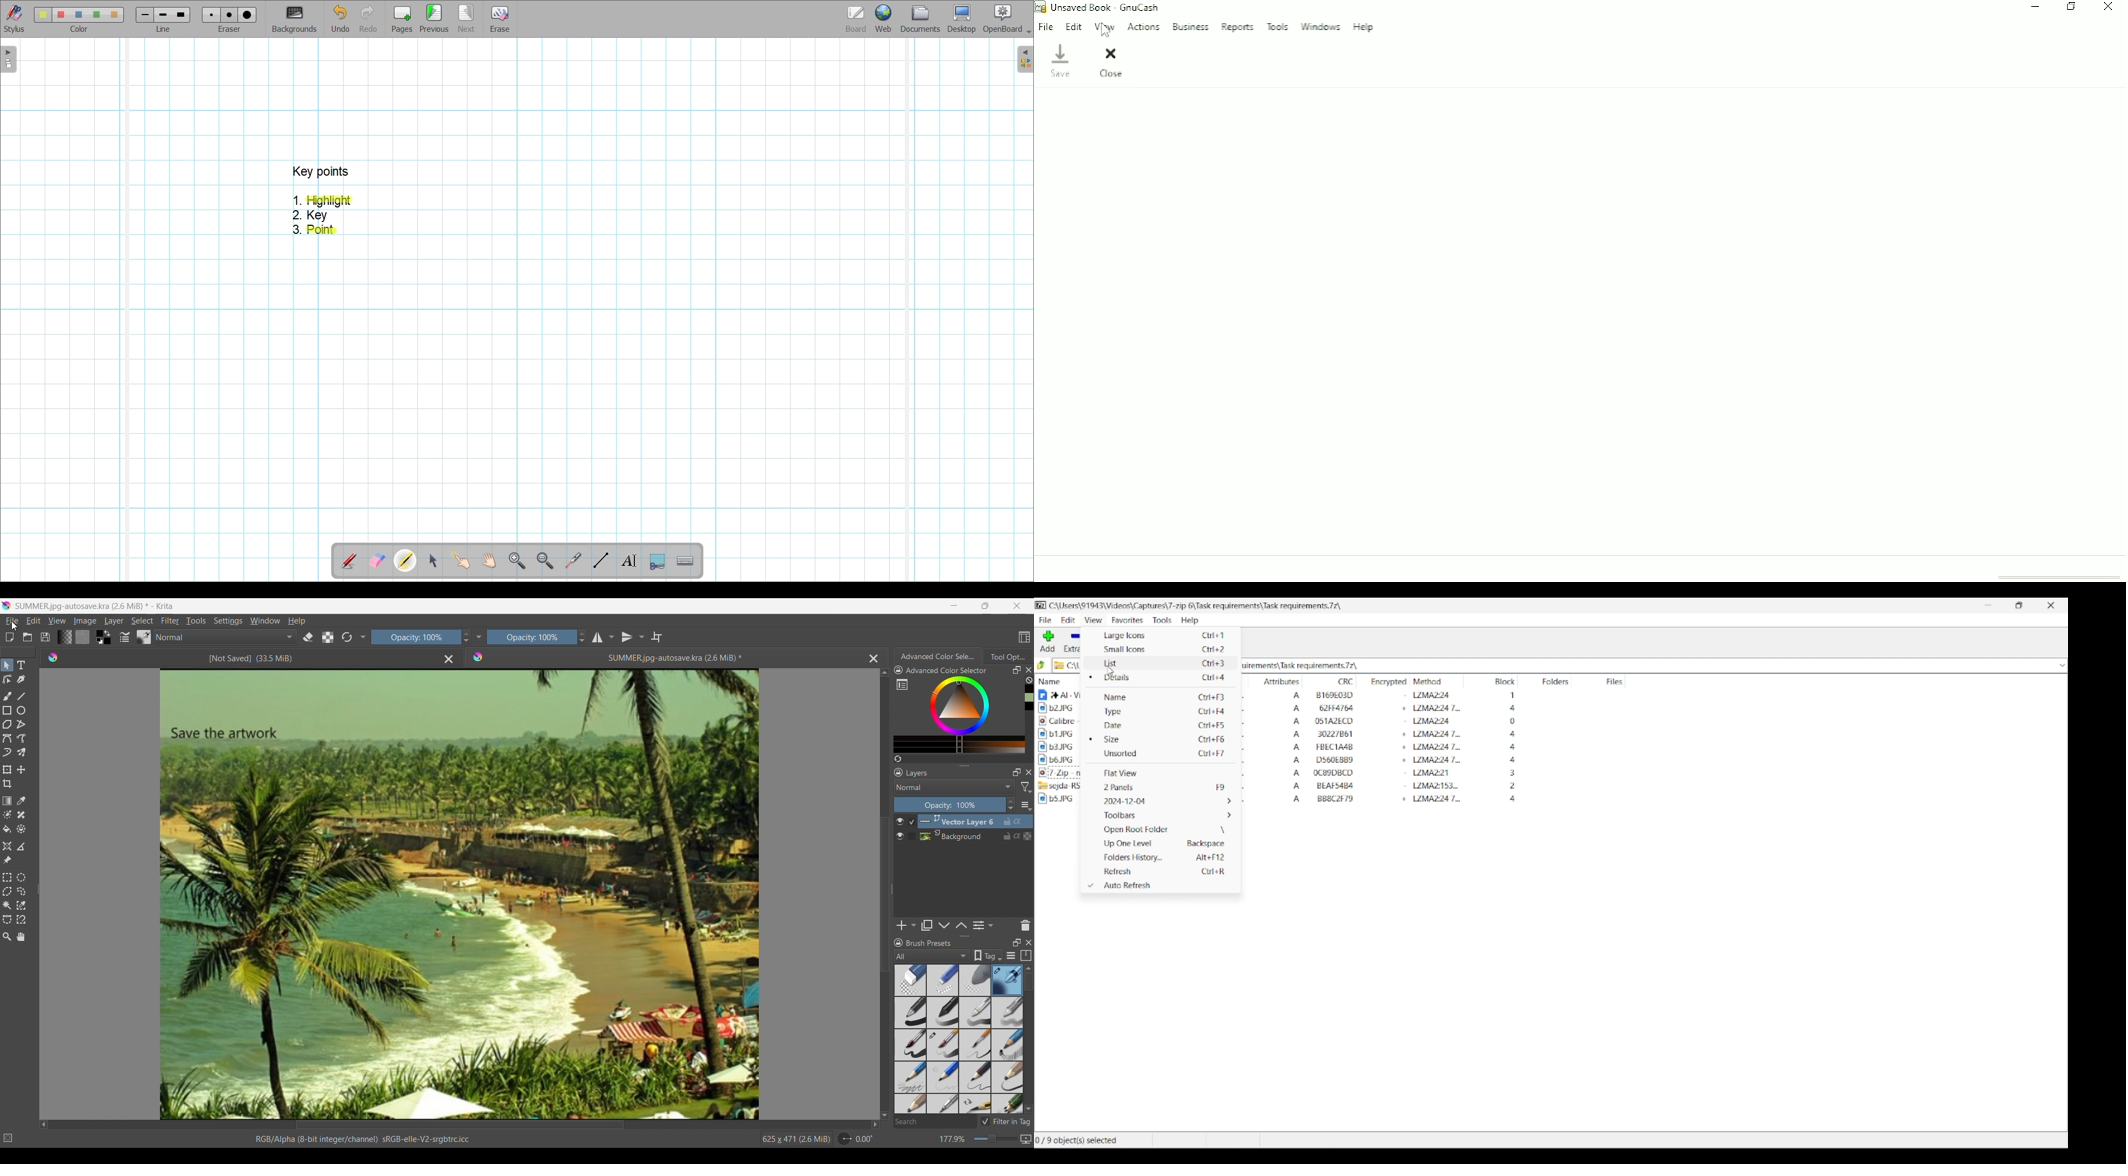  What do you see at coordinates (8, 1138) in the screenshot?
I see `No selection` at bounding box center [8, 1138].